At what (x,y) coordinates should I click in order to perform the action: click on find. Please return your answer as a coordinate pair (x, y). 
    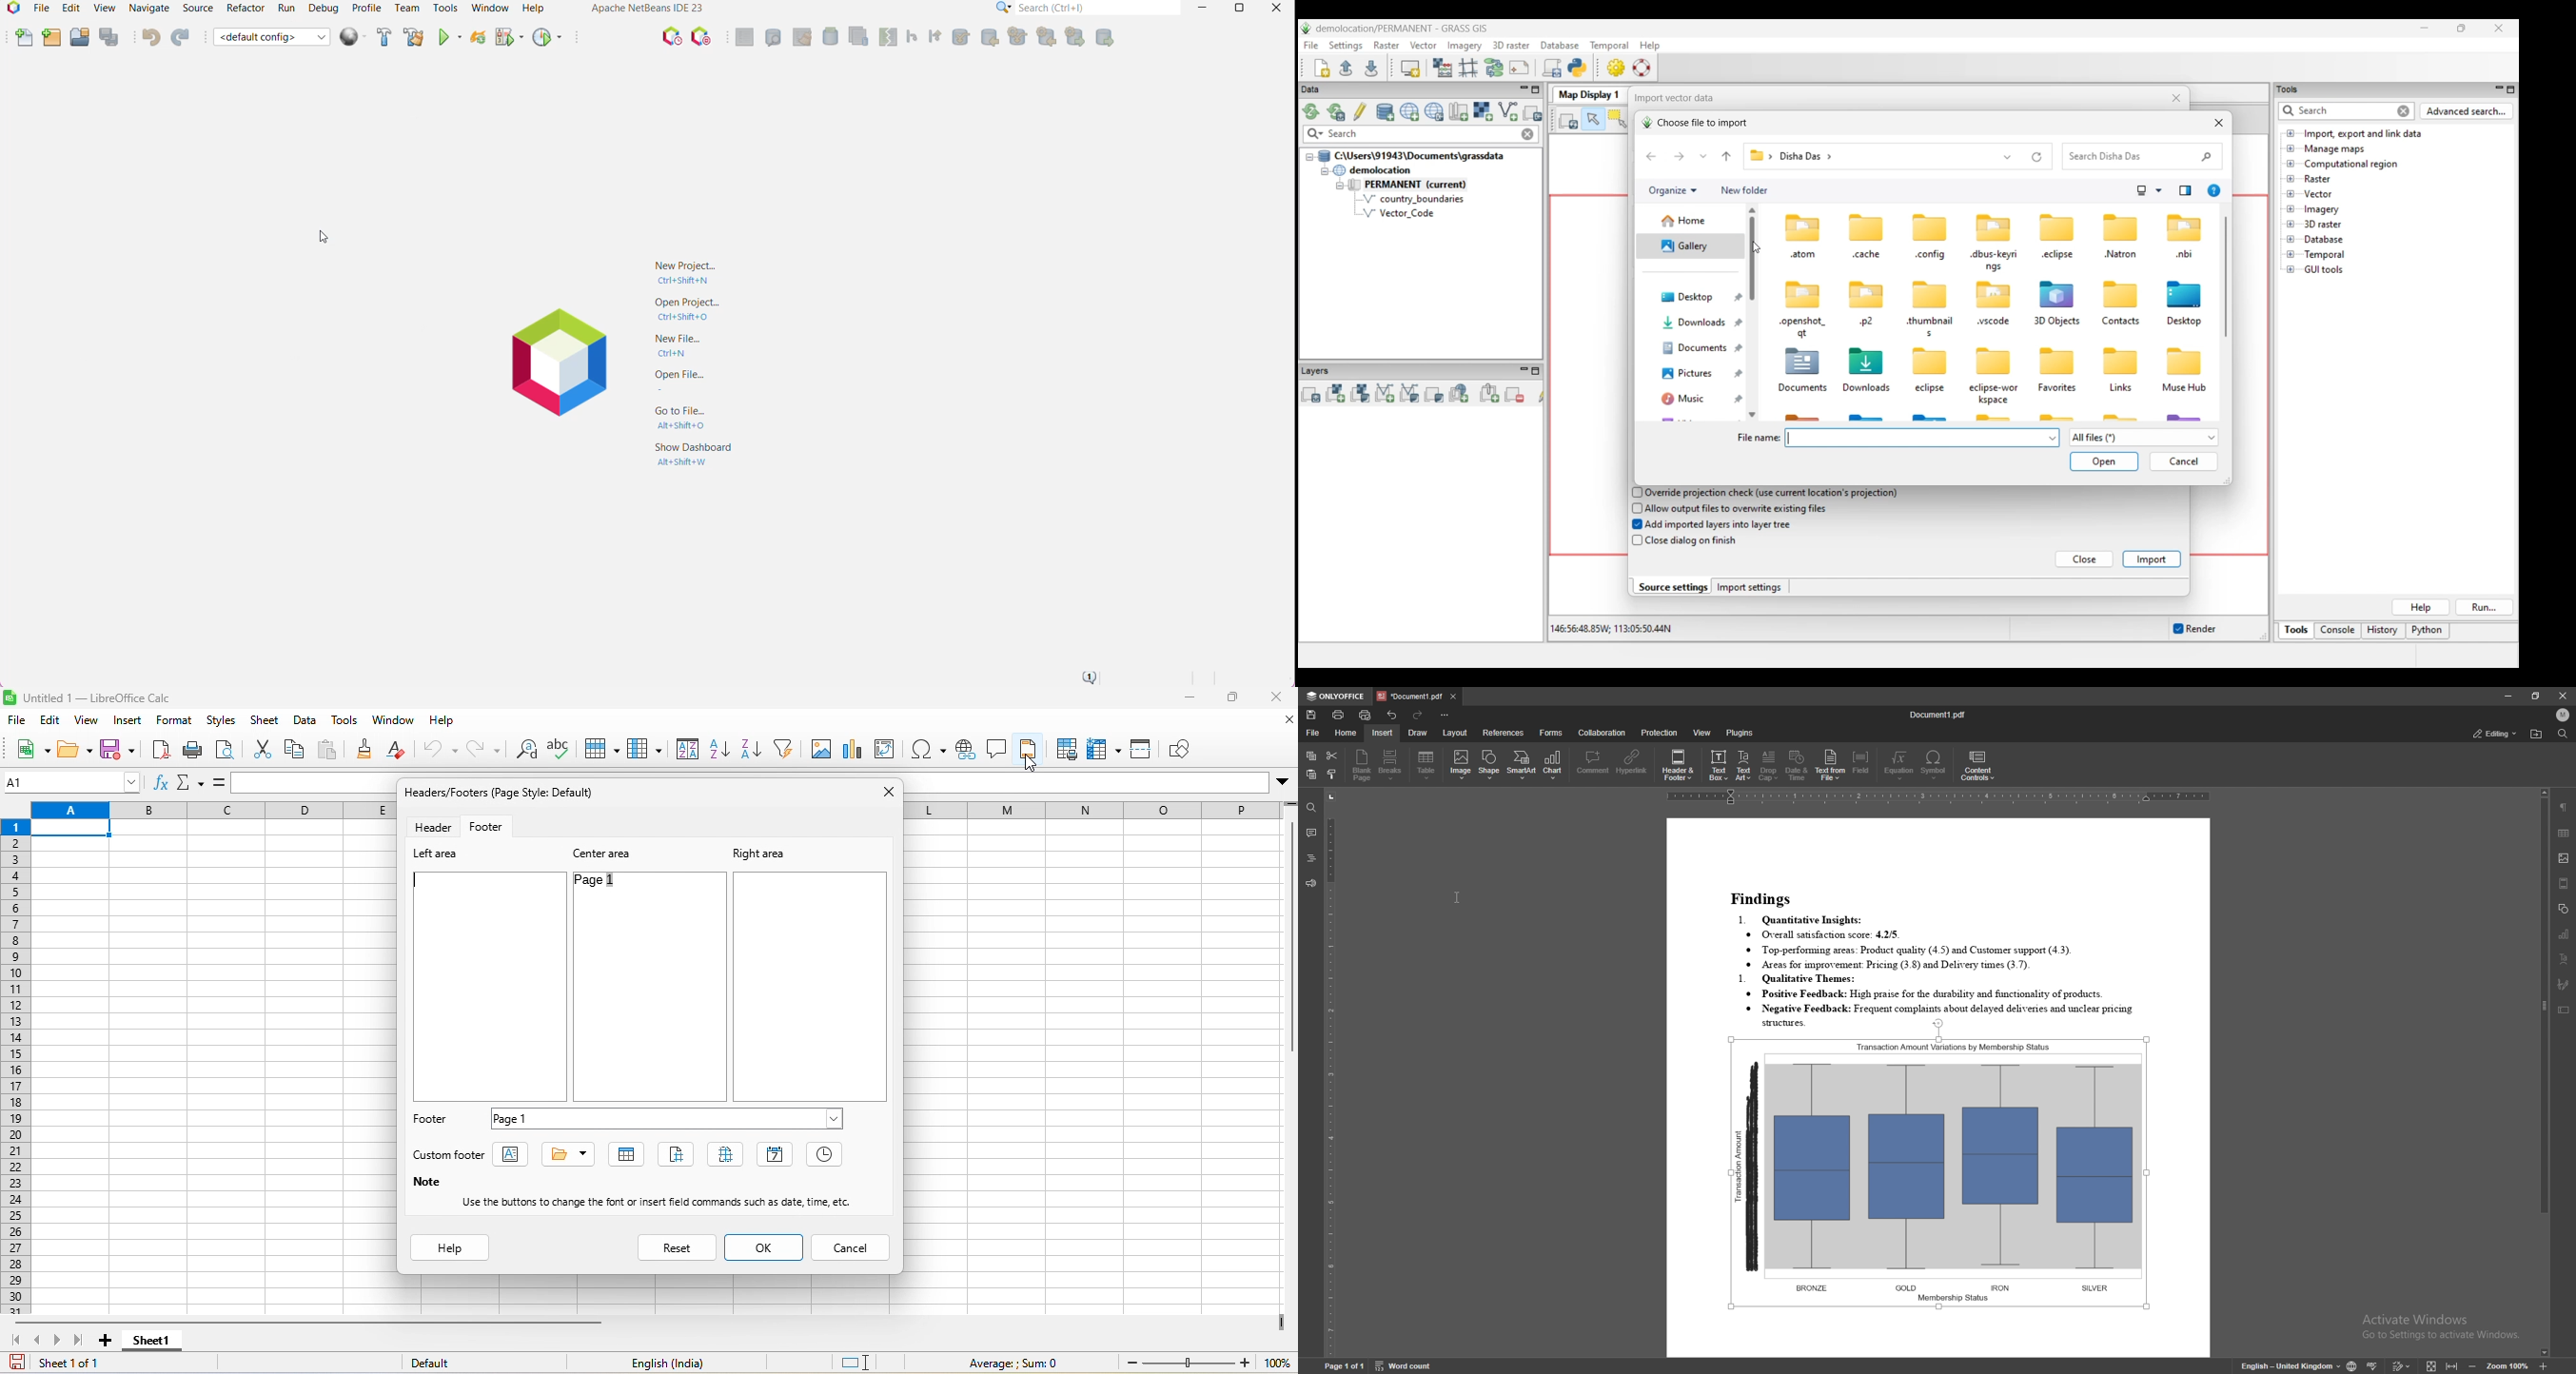
    Looking at the image, I should click on (1310, 807).